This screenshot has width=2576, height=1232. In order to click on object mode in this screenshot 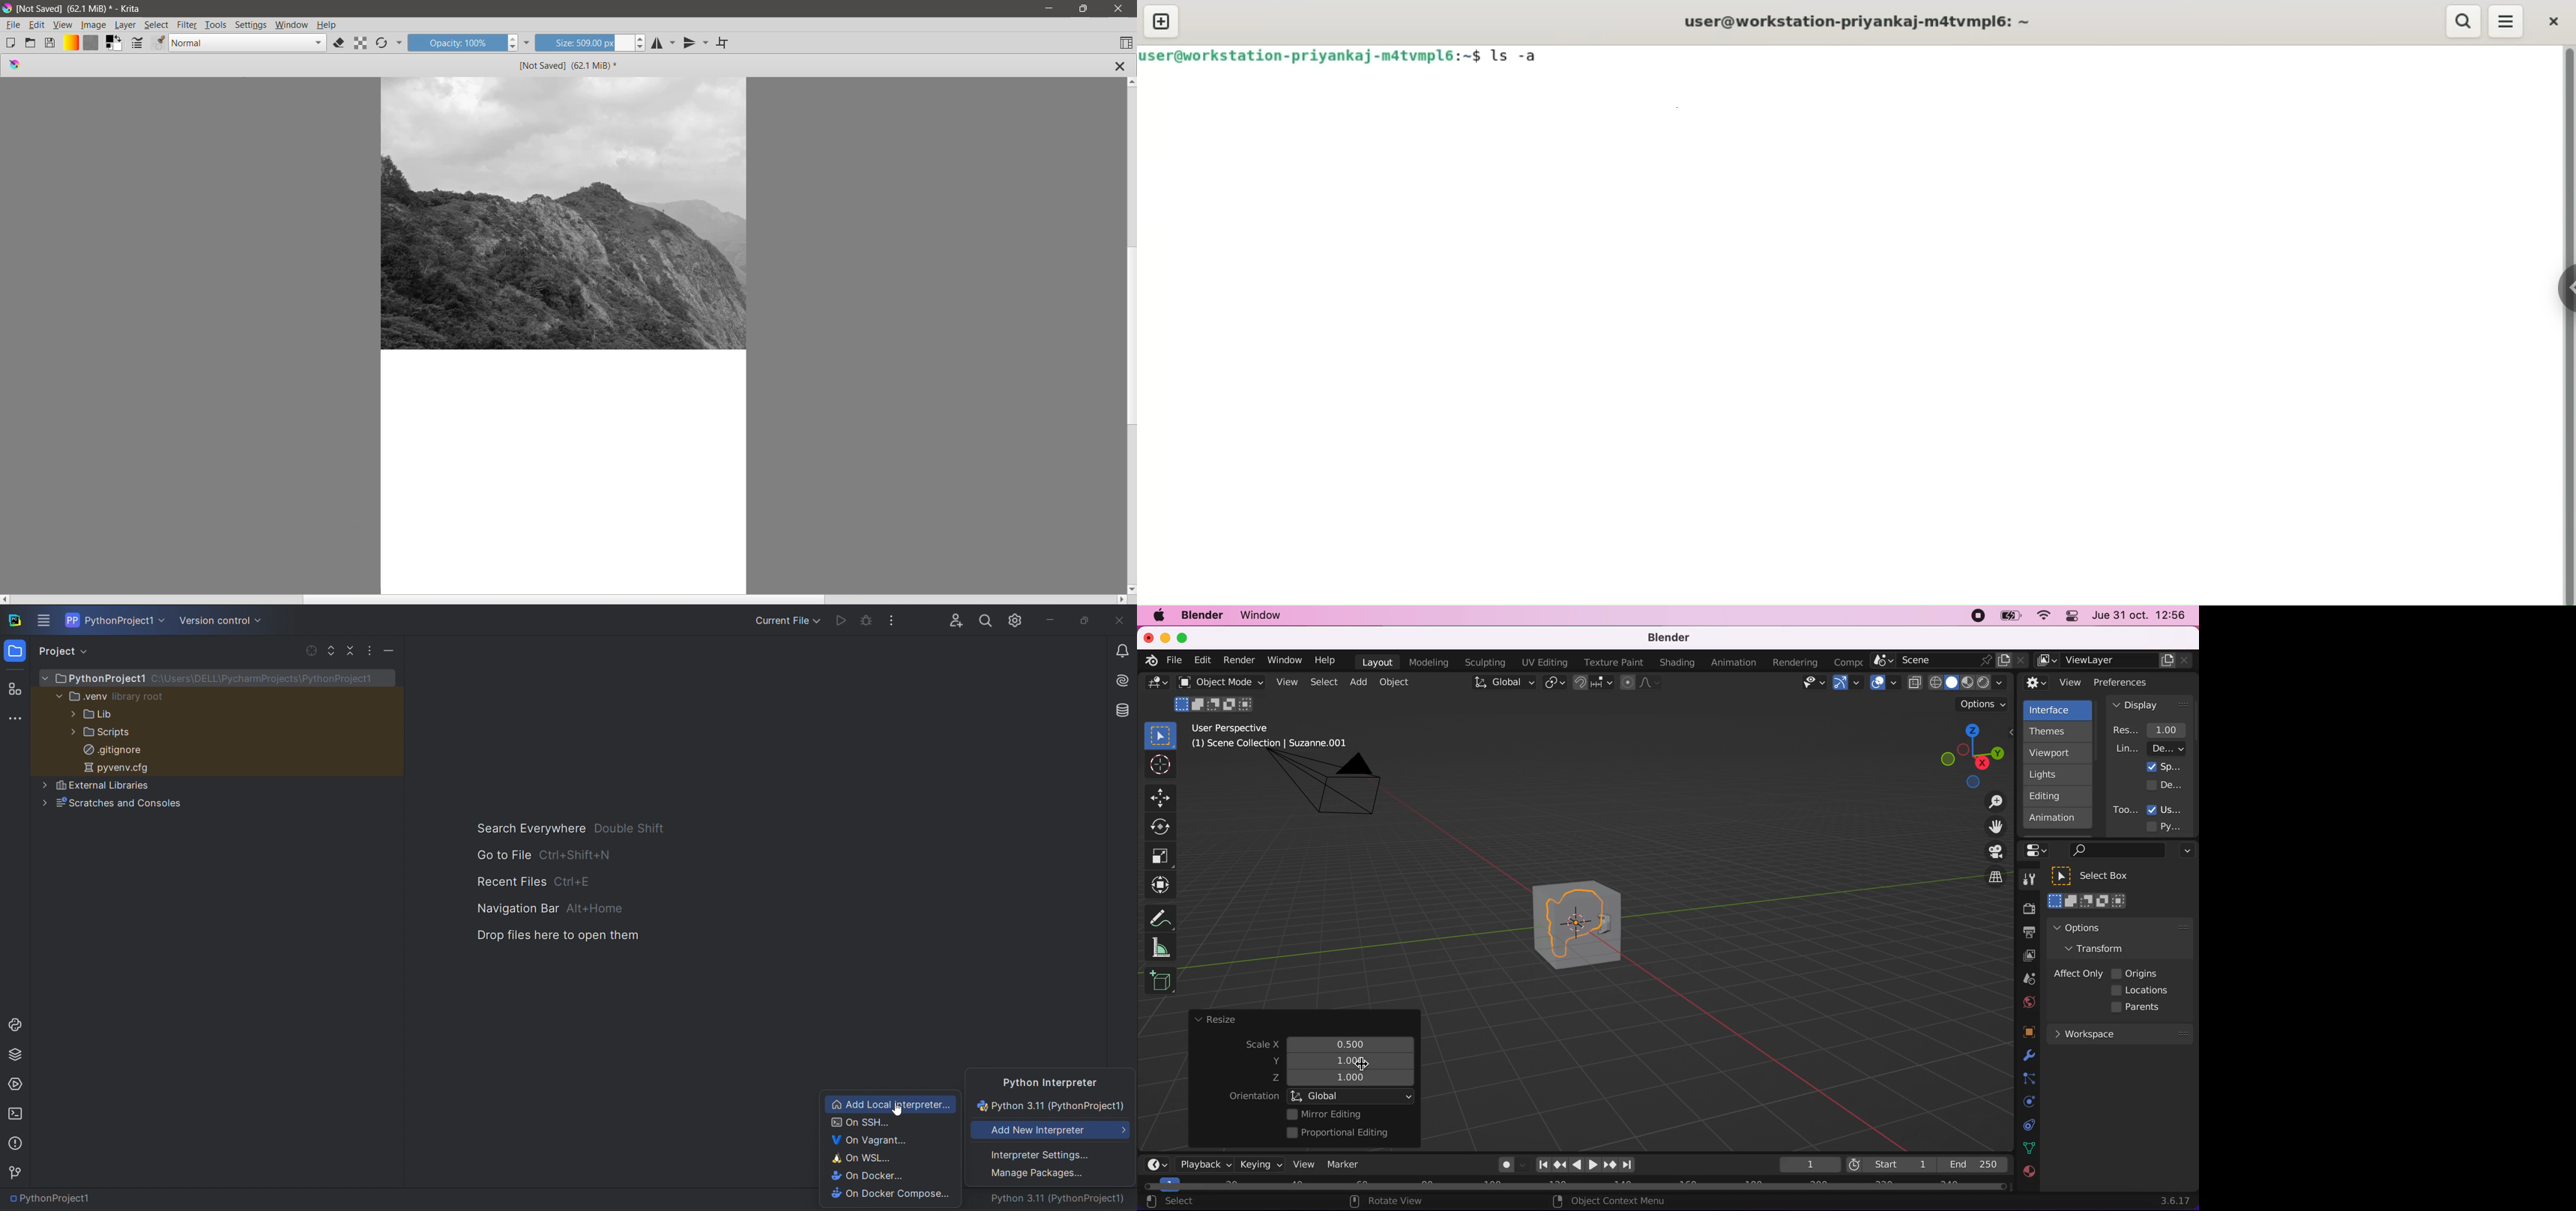, I will do `click(1218, 682)`.